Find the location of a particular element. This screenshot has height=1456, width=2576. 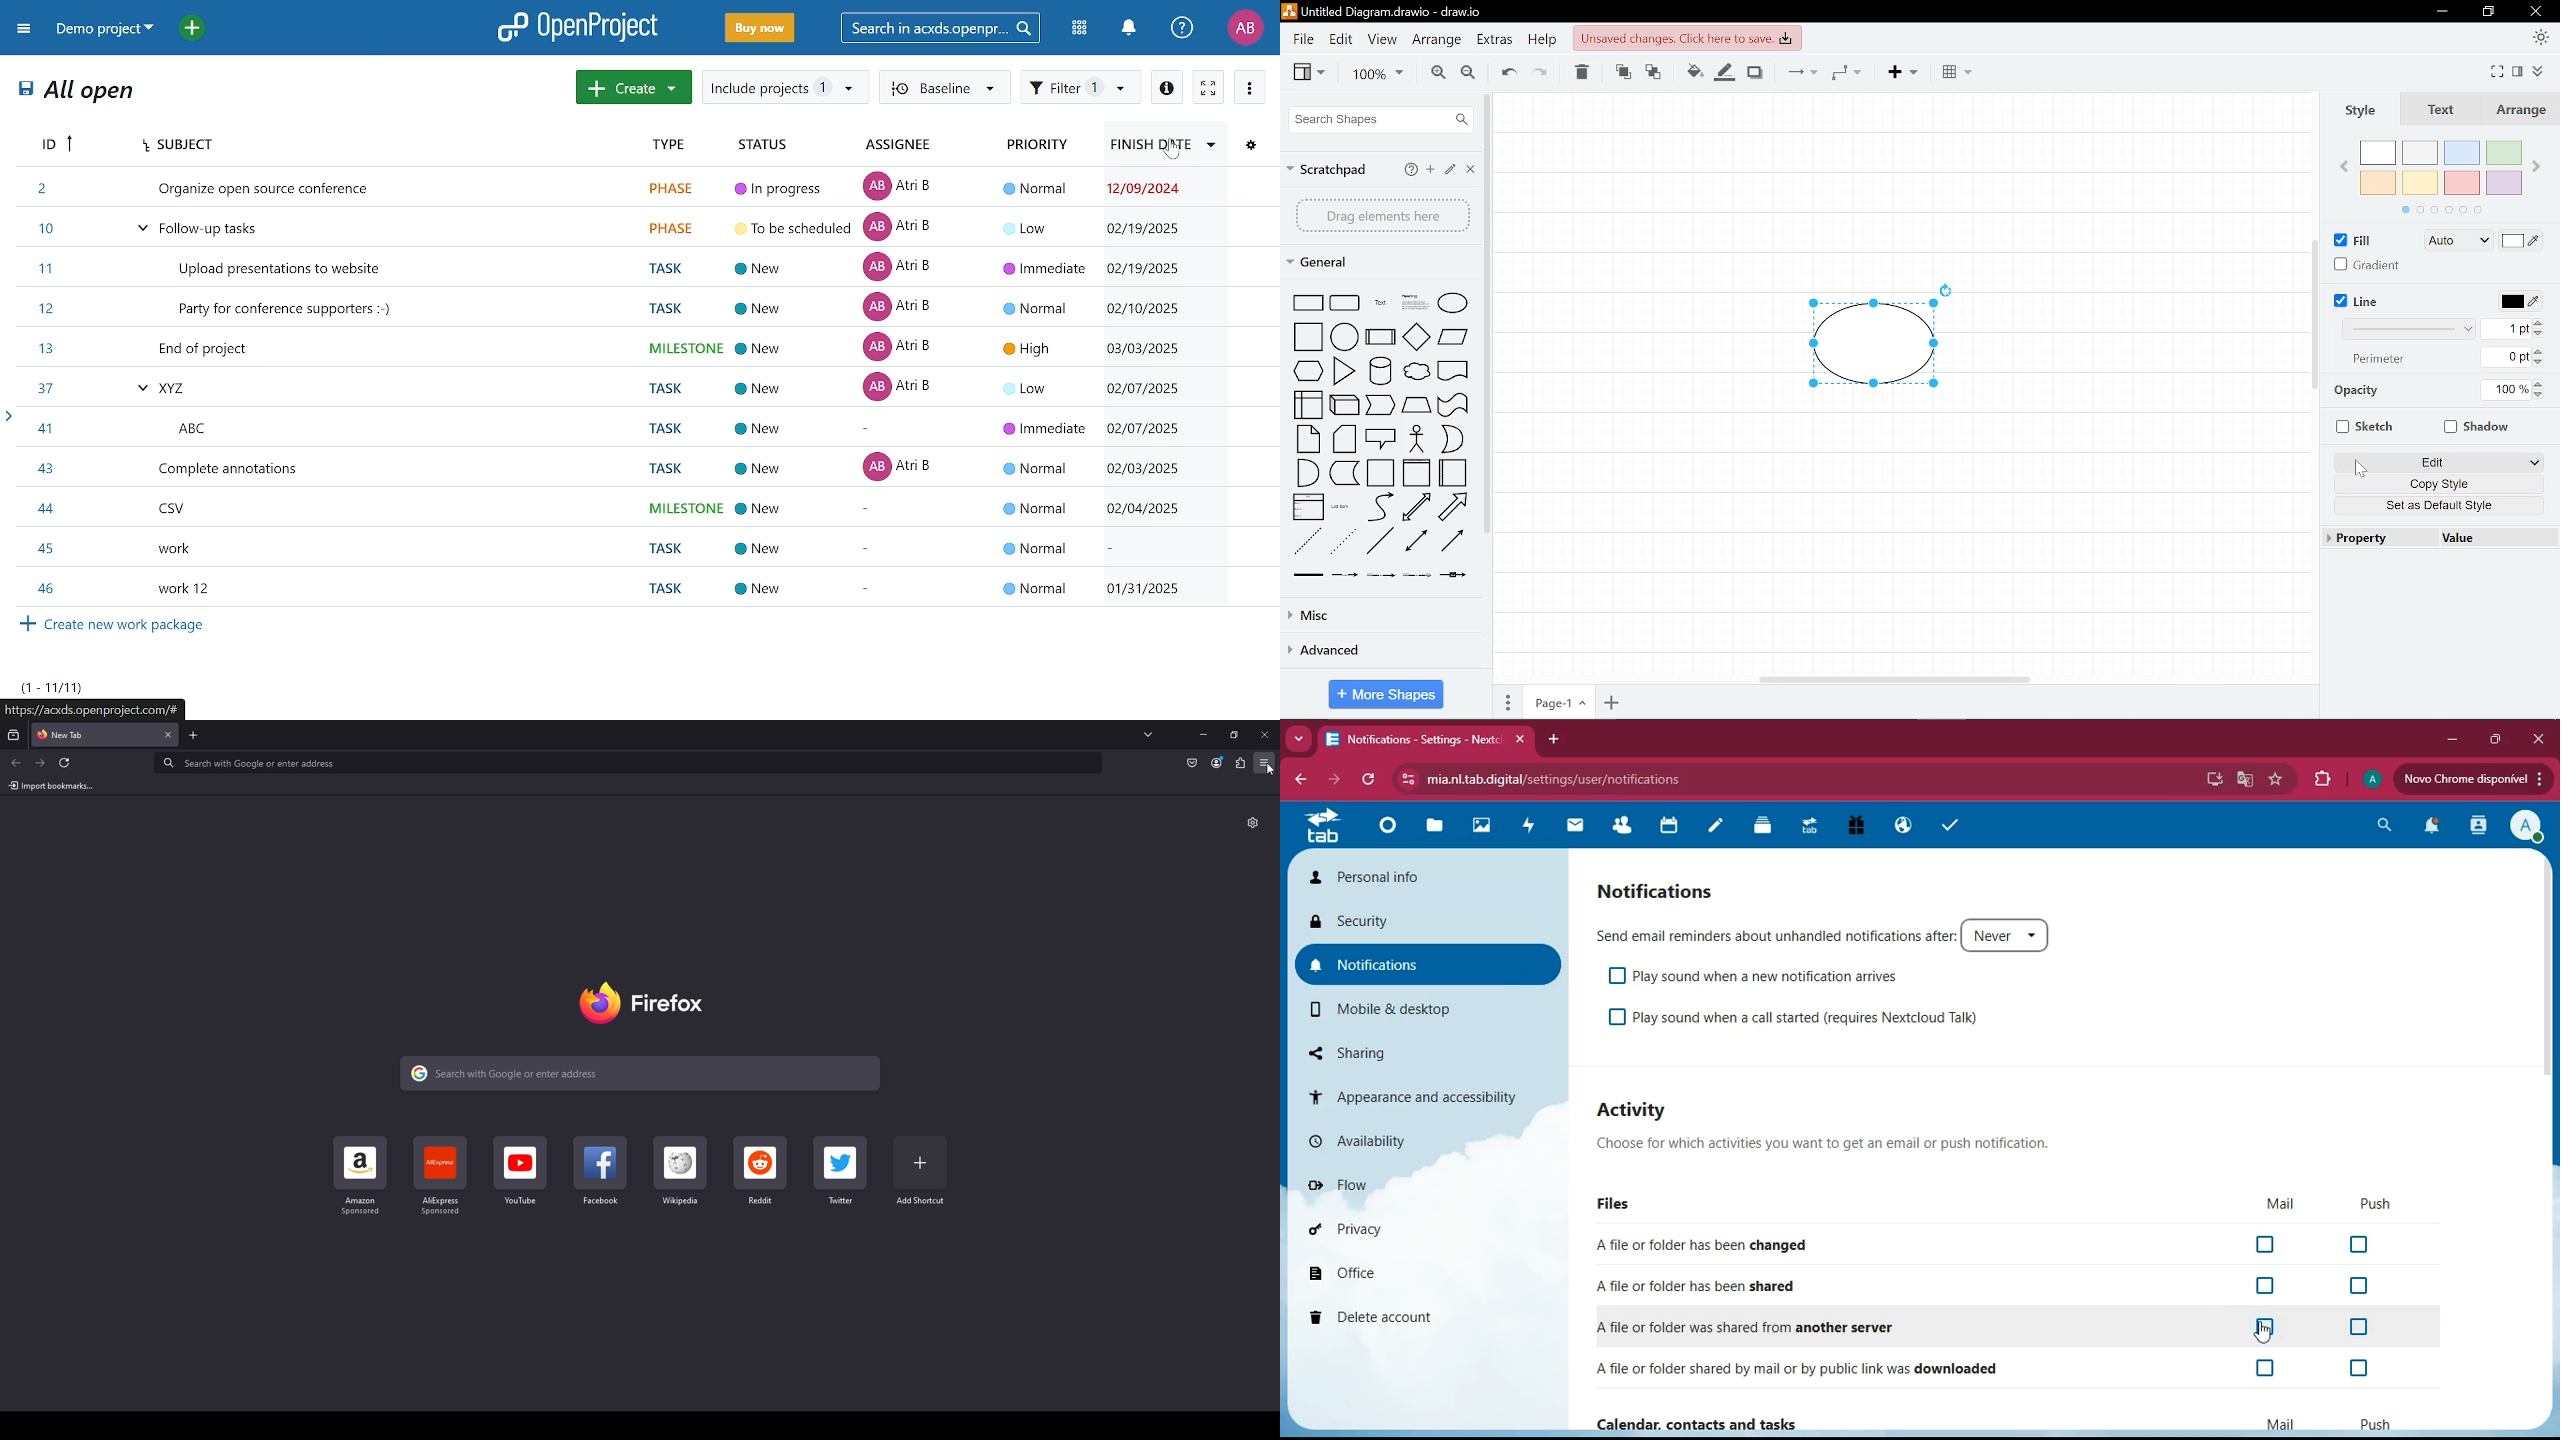

task titled "ABC" is located at coordinates (647, 425).